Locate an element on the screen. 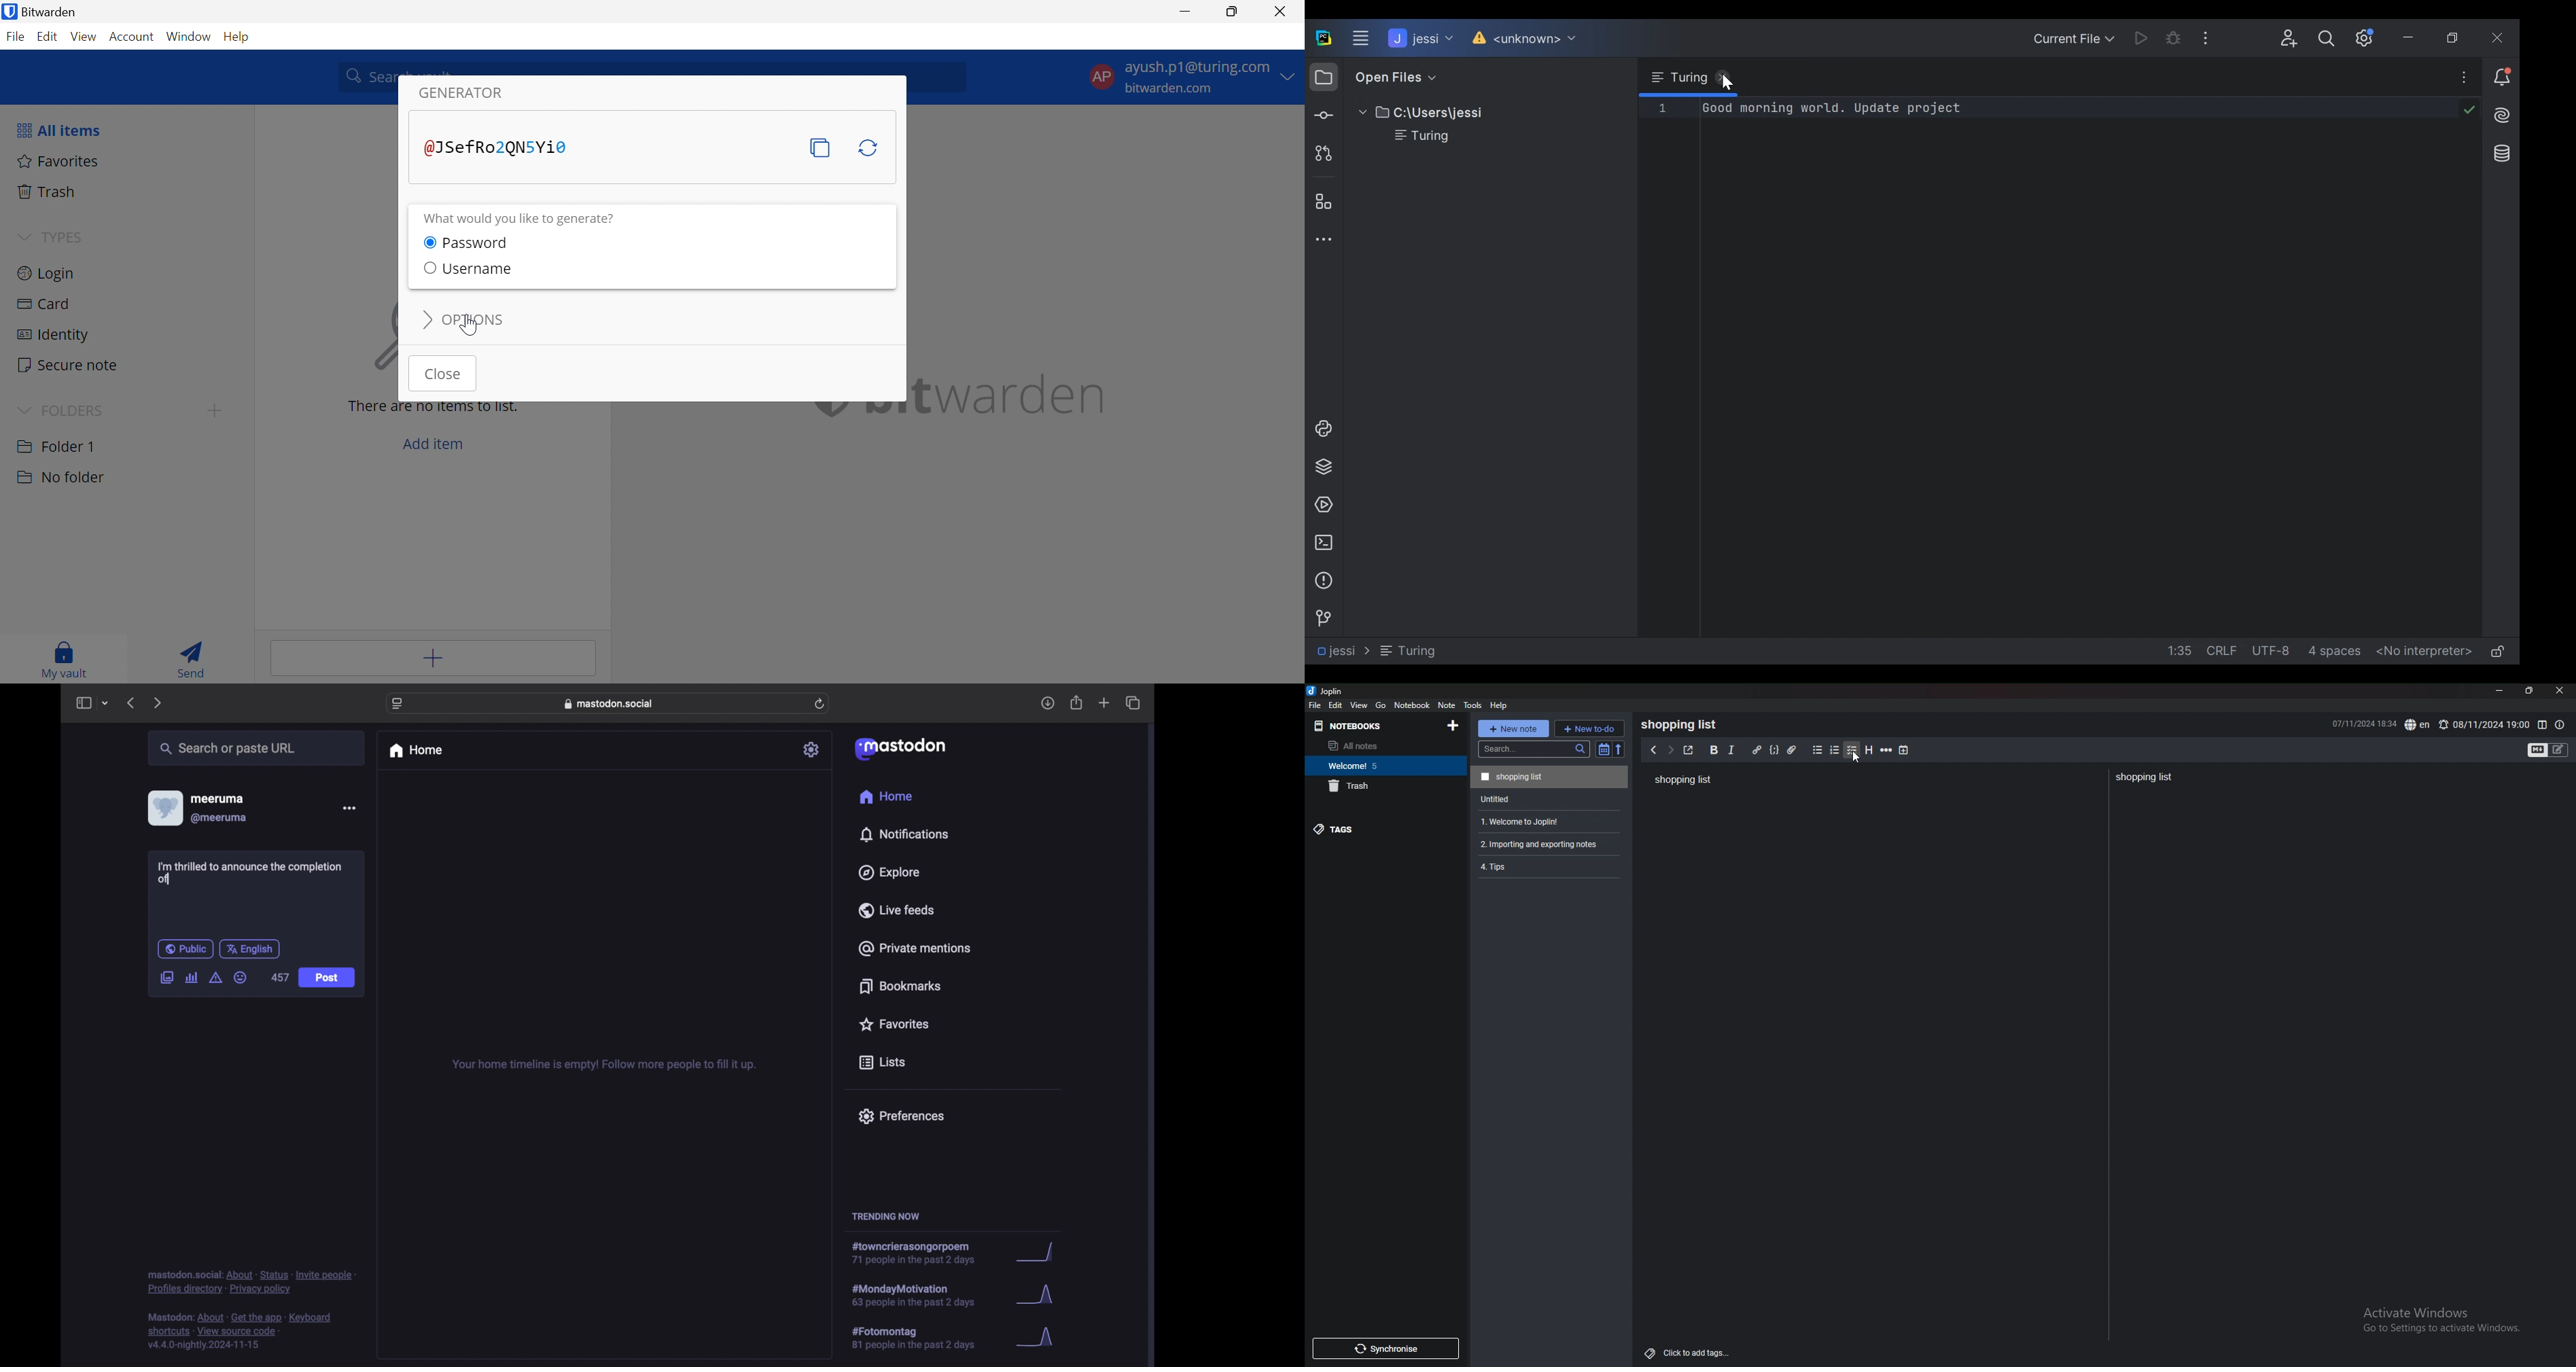 This screenshot has height=1372, width=2576. View is located at coordinates (85, 37).